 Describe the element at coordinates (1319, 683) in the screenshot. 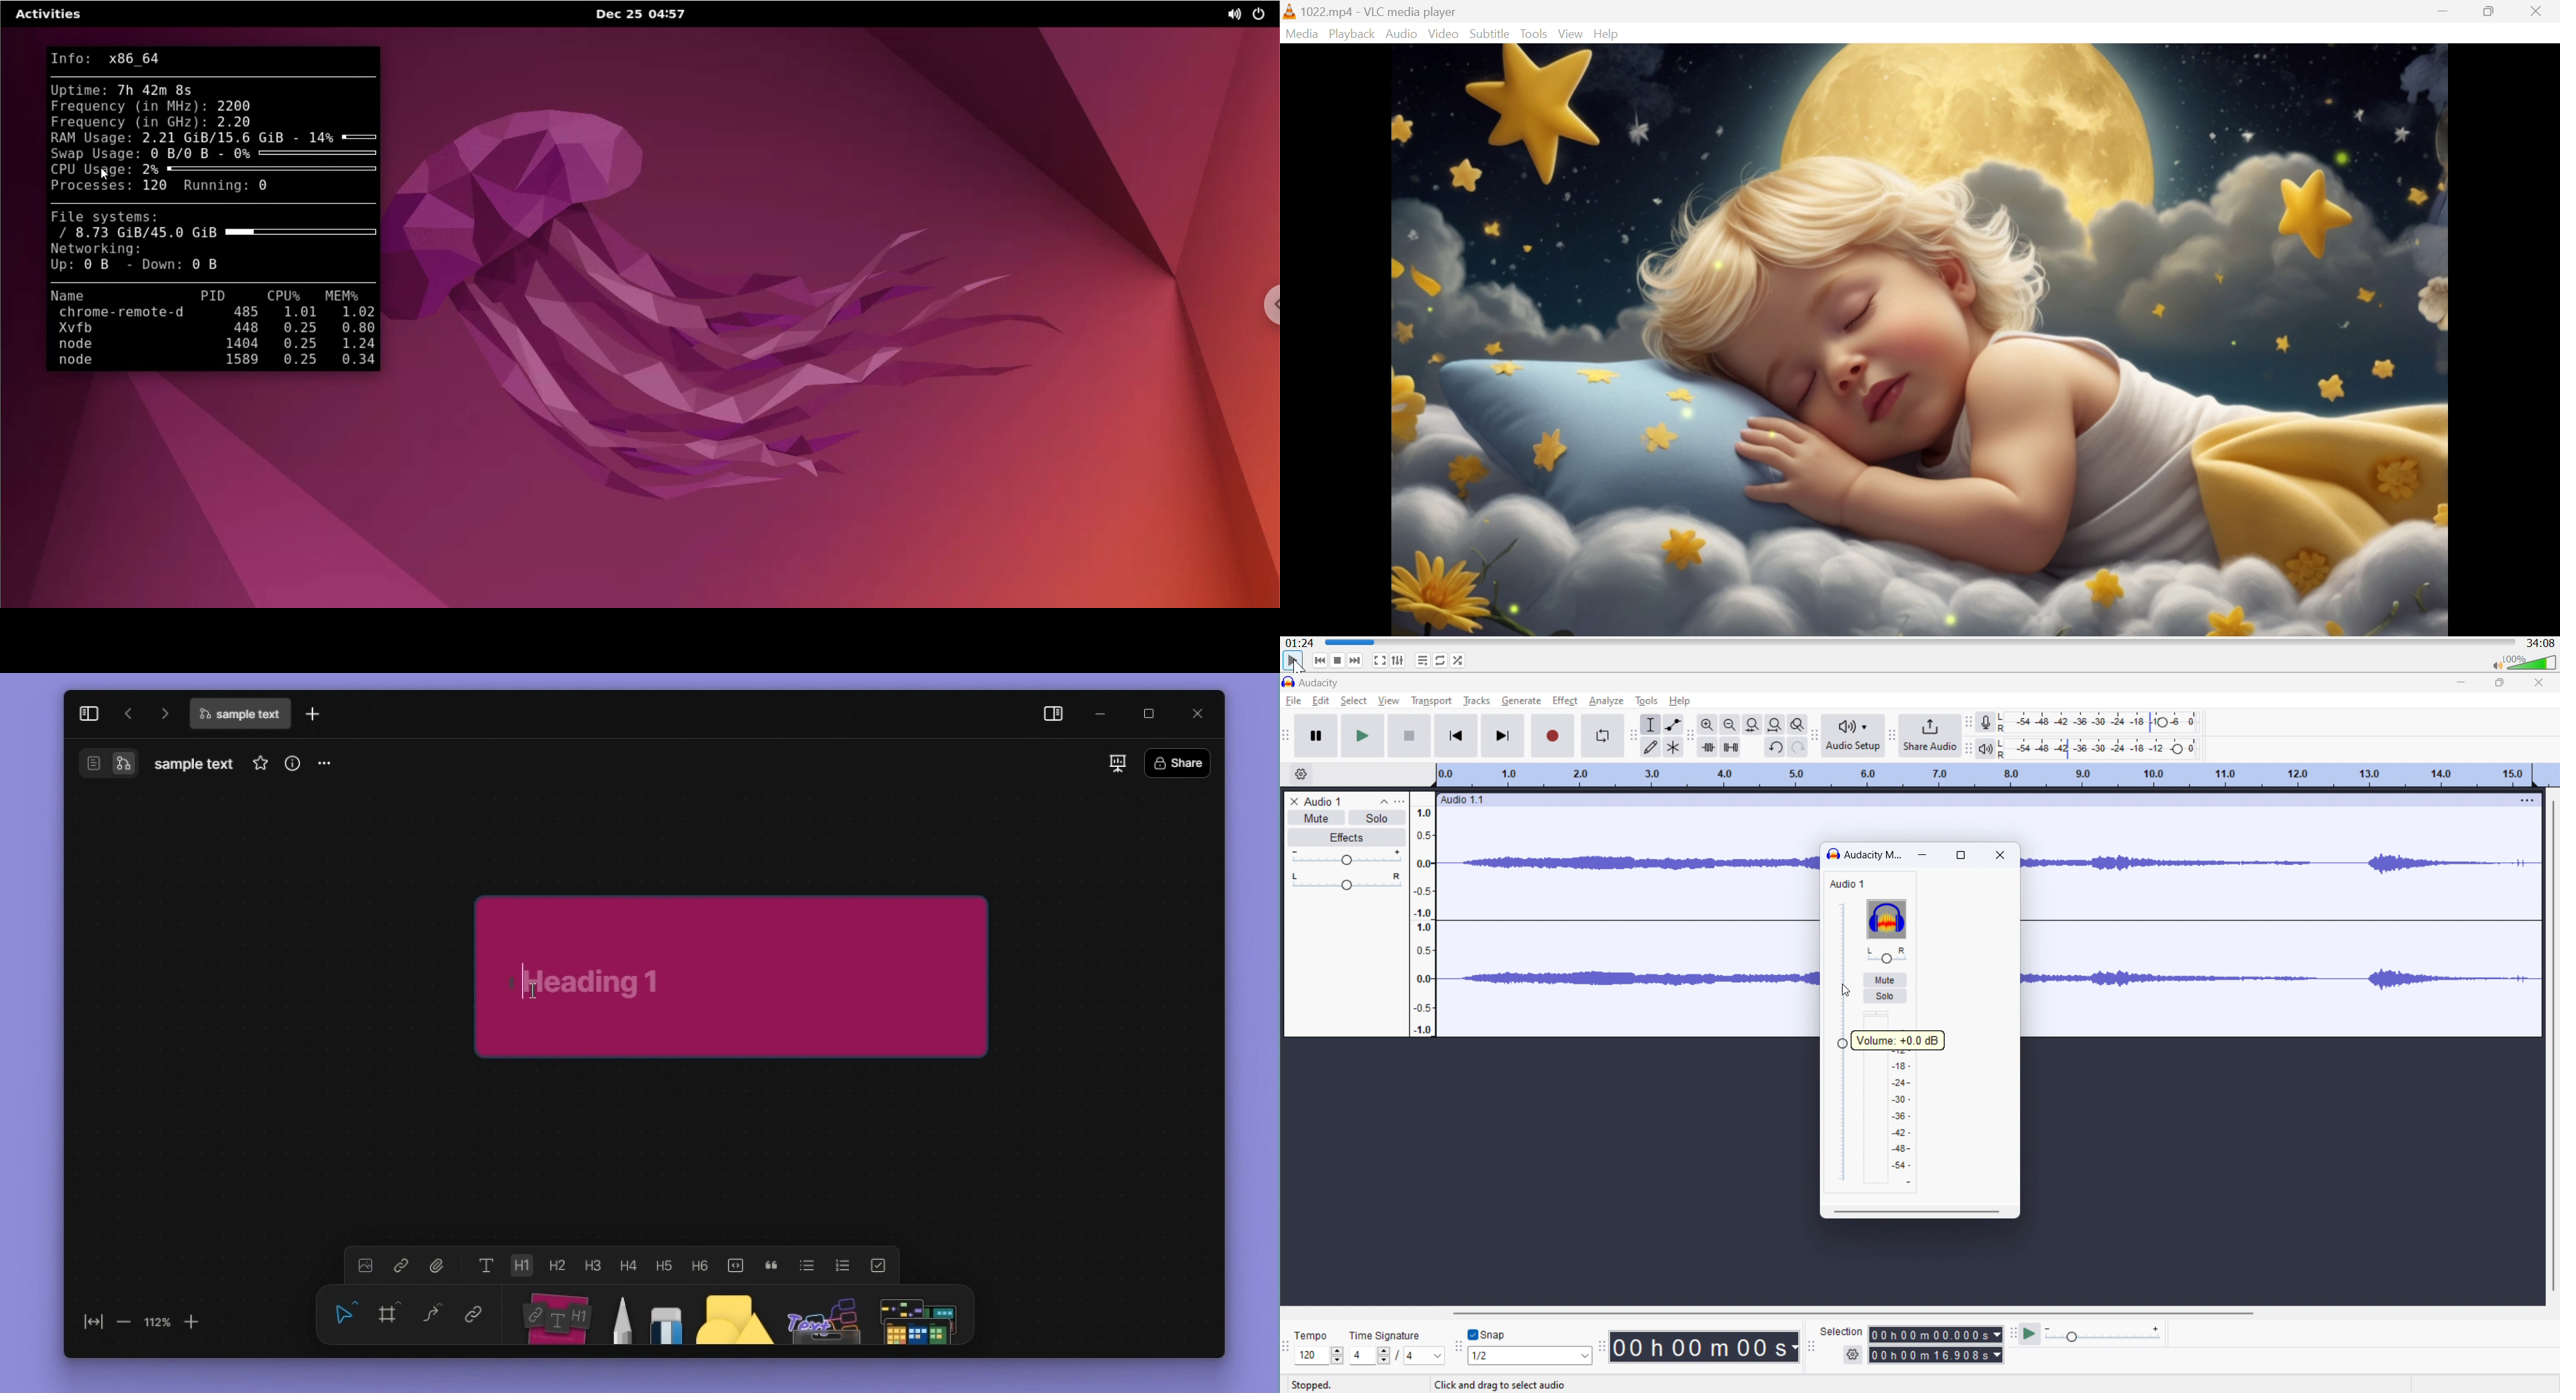

I see `title` at that location.